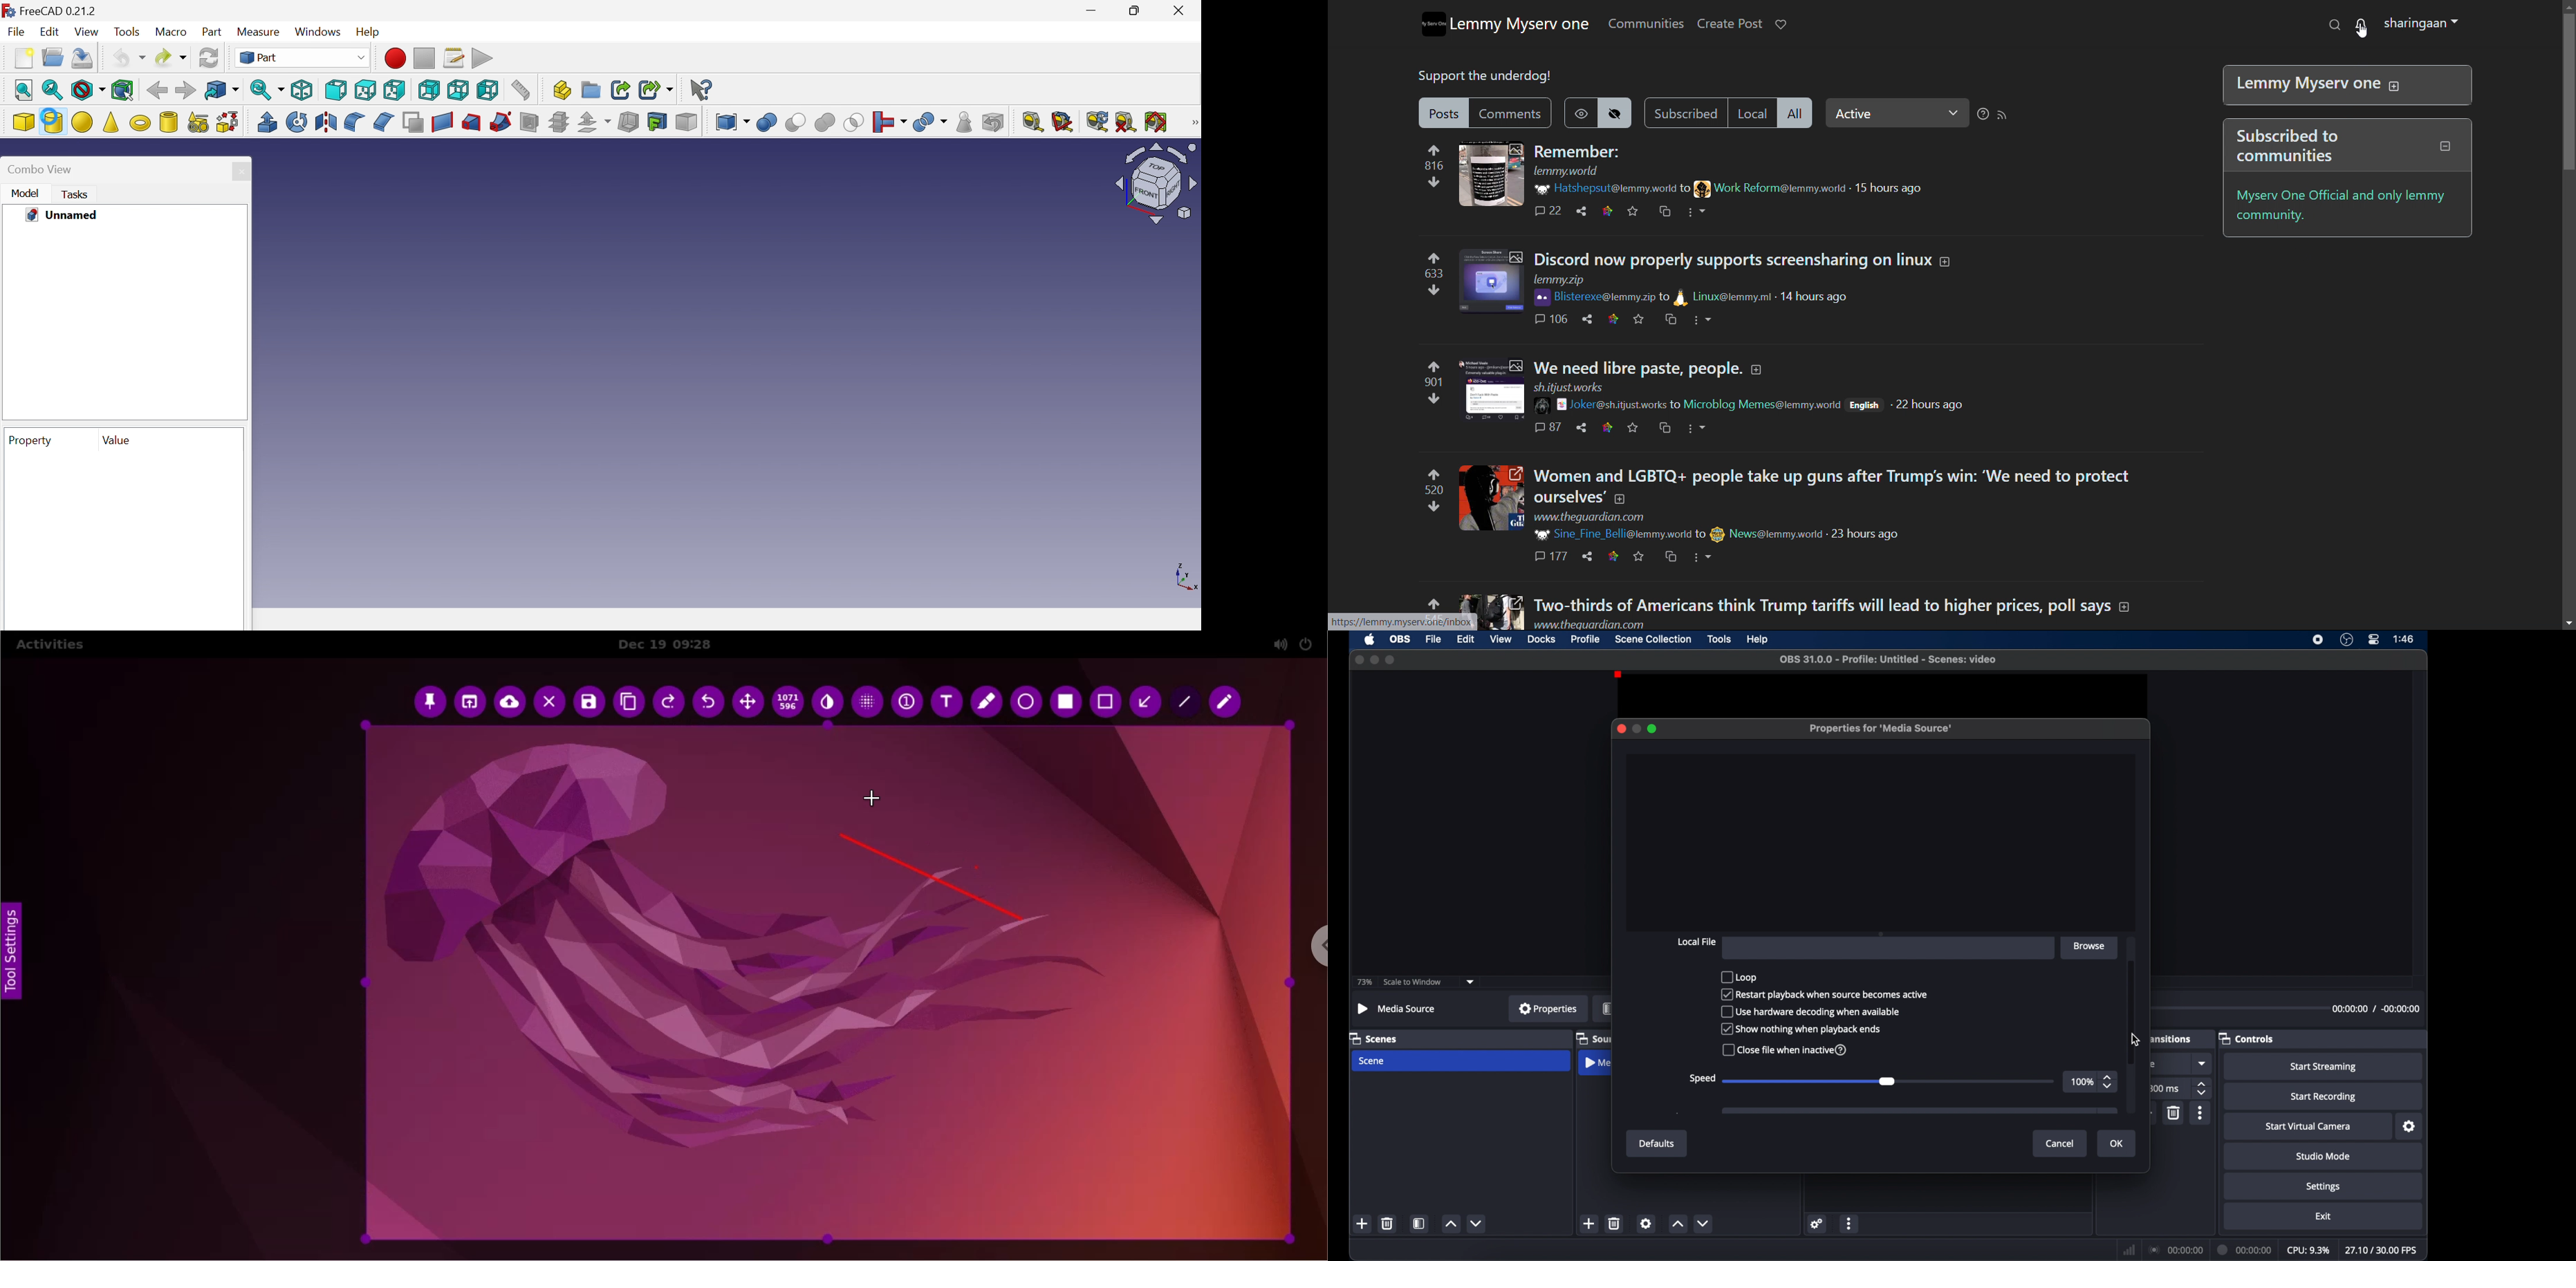 The width and height of the screenshot is (2576, 1288). I want to click on delete, so click(1614, 1223).